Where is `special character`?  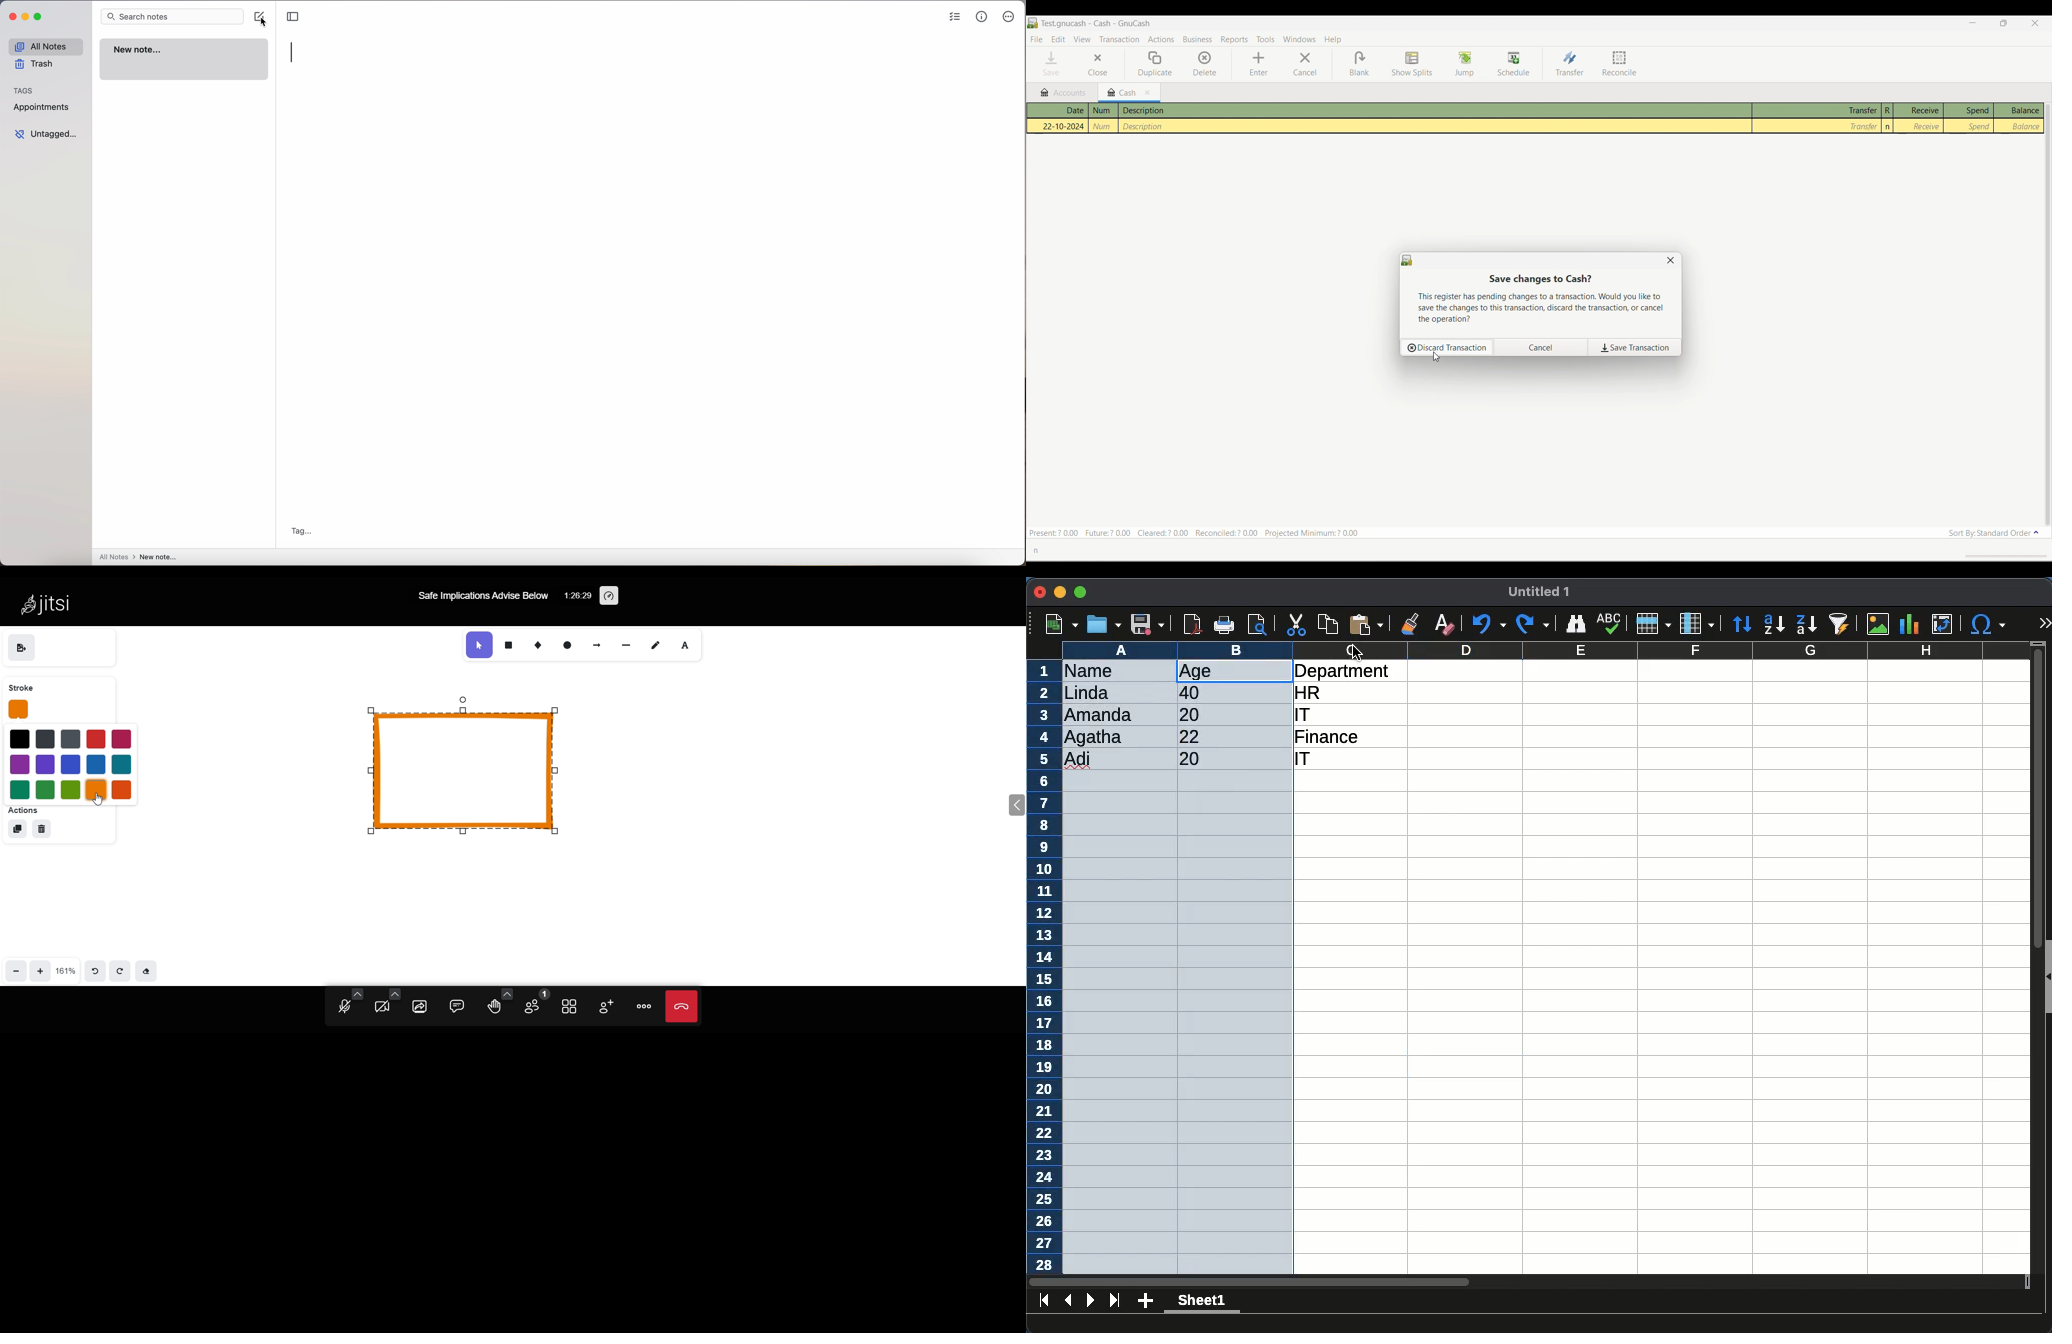 special character is located at coordinates (1987, 624).